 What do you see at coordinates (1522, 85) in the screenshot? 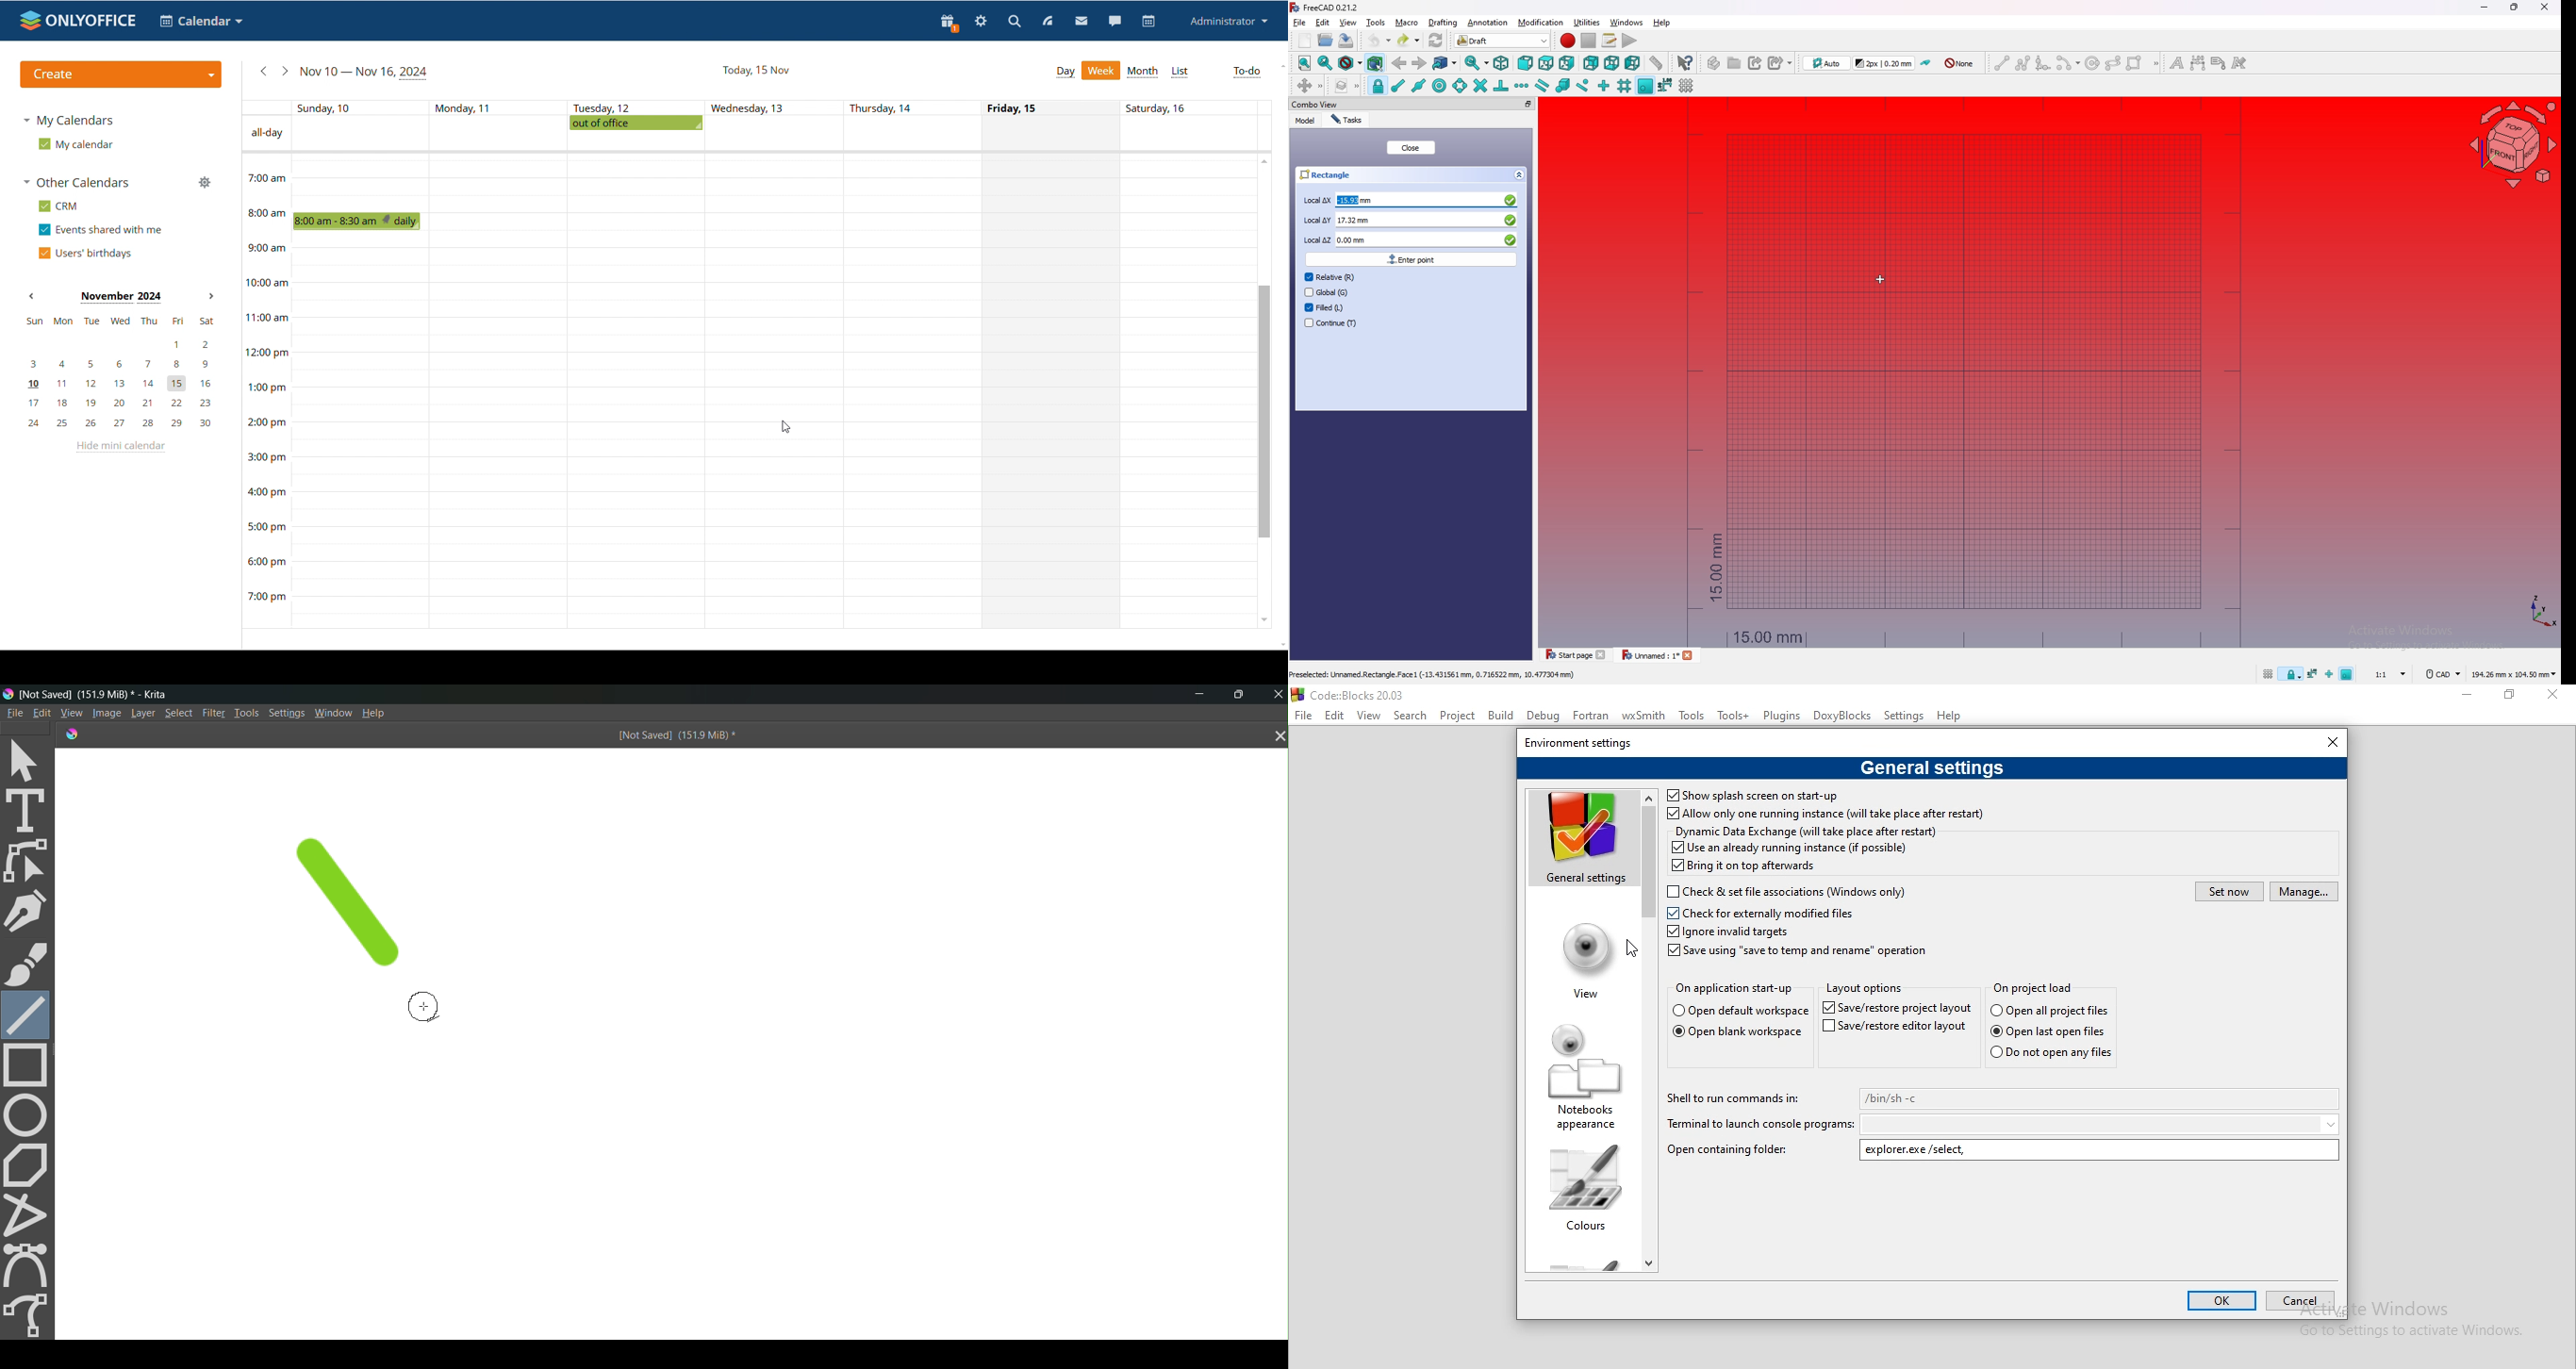
I see `snap extension` at bounding box center [1522, 85].